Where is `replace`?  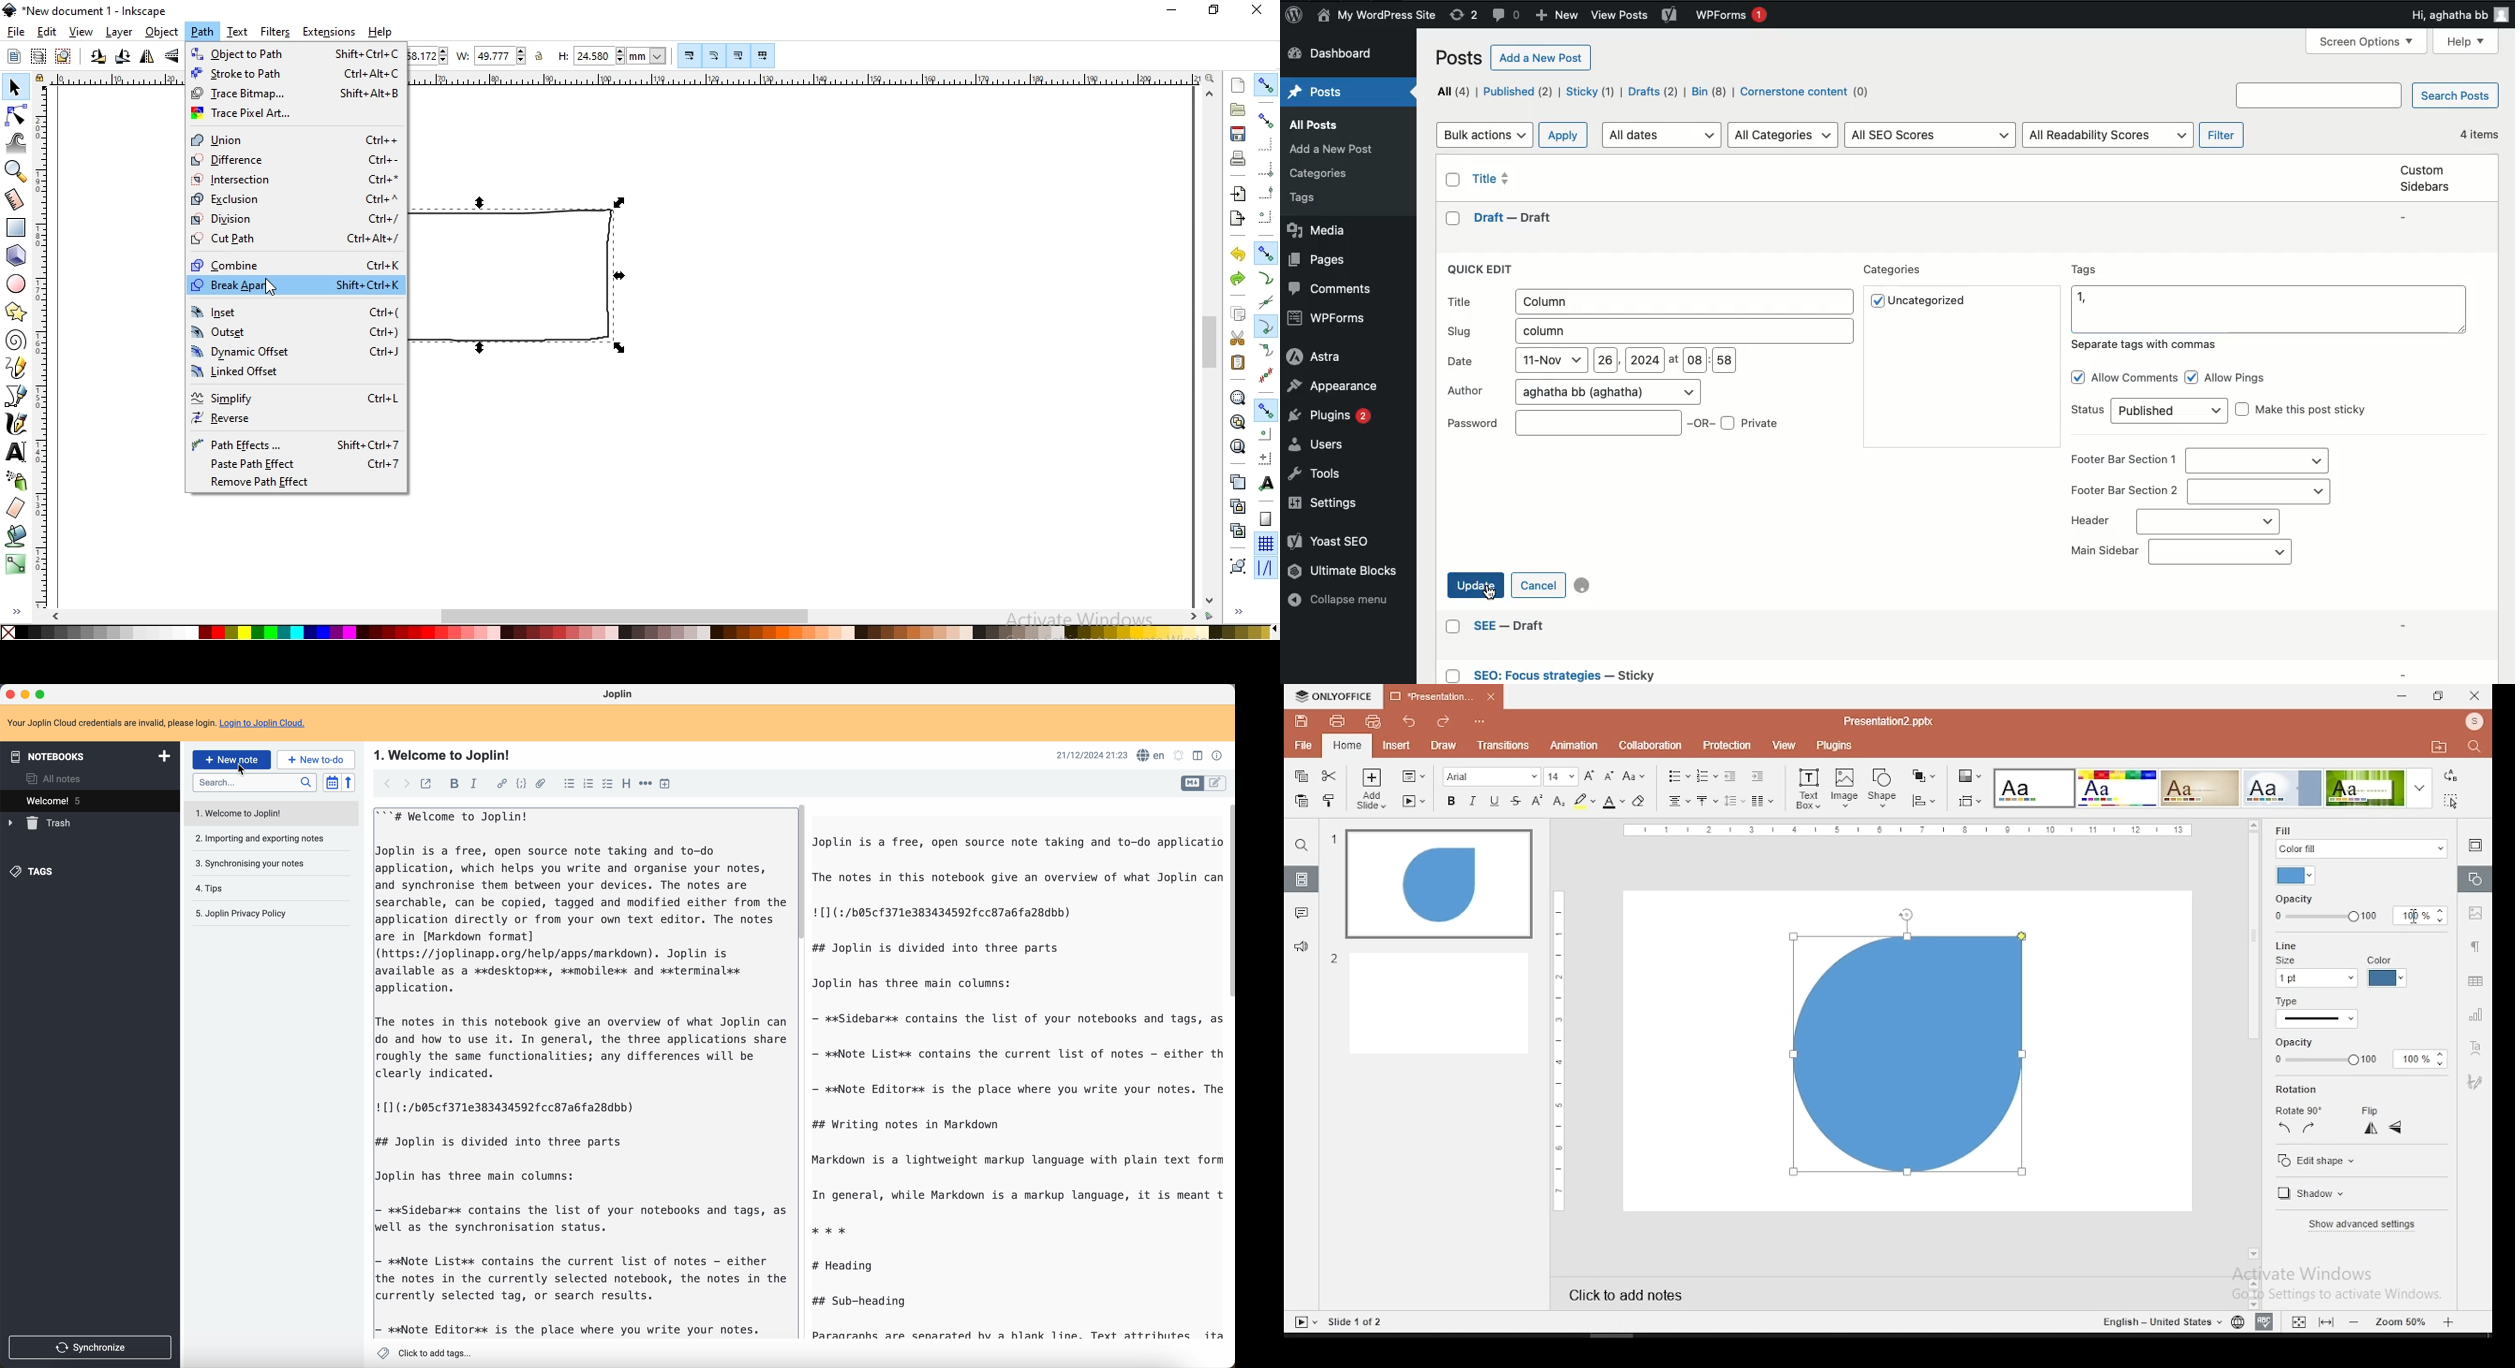 replace is located at coordinates (2450, 778).